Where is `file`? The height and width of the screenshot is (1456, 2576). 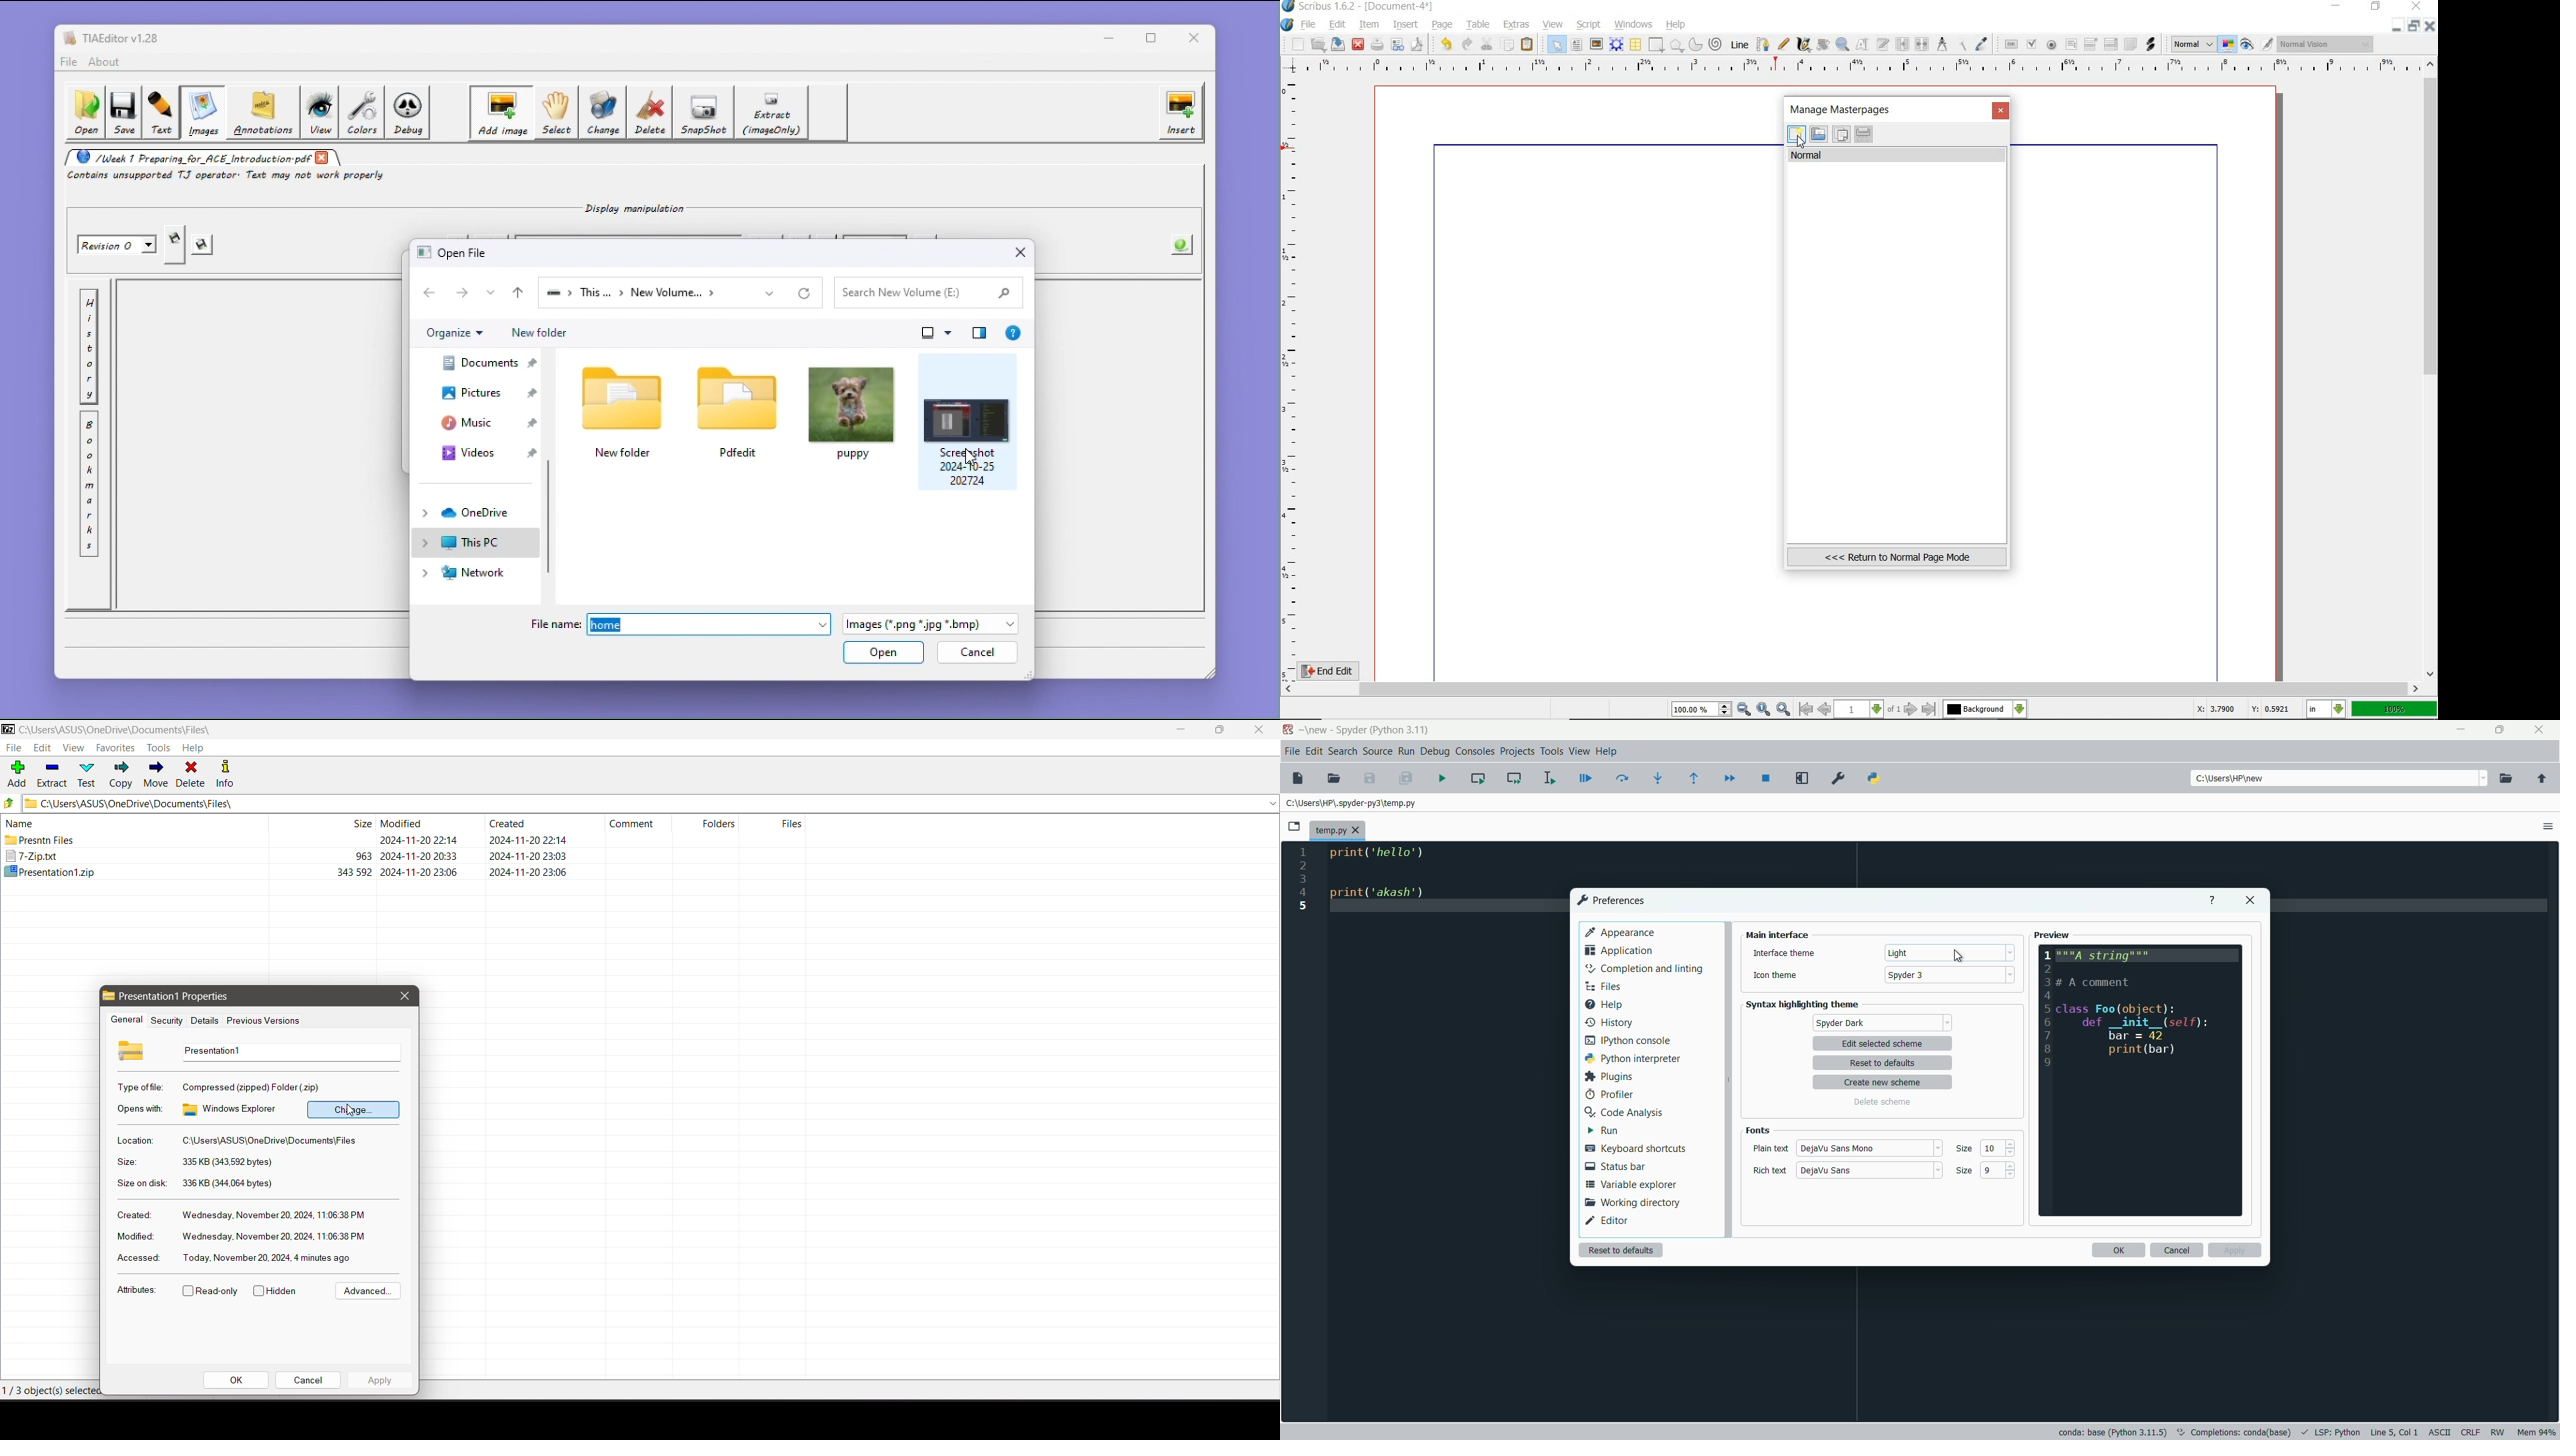
file is located at coordinates (1309, 25).